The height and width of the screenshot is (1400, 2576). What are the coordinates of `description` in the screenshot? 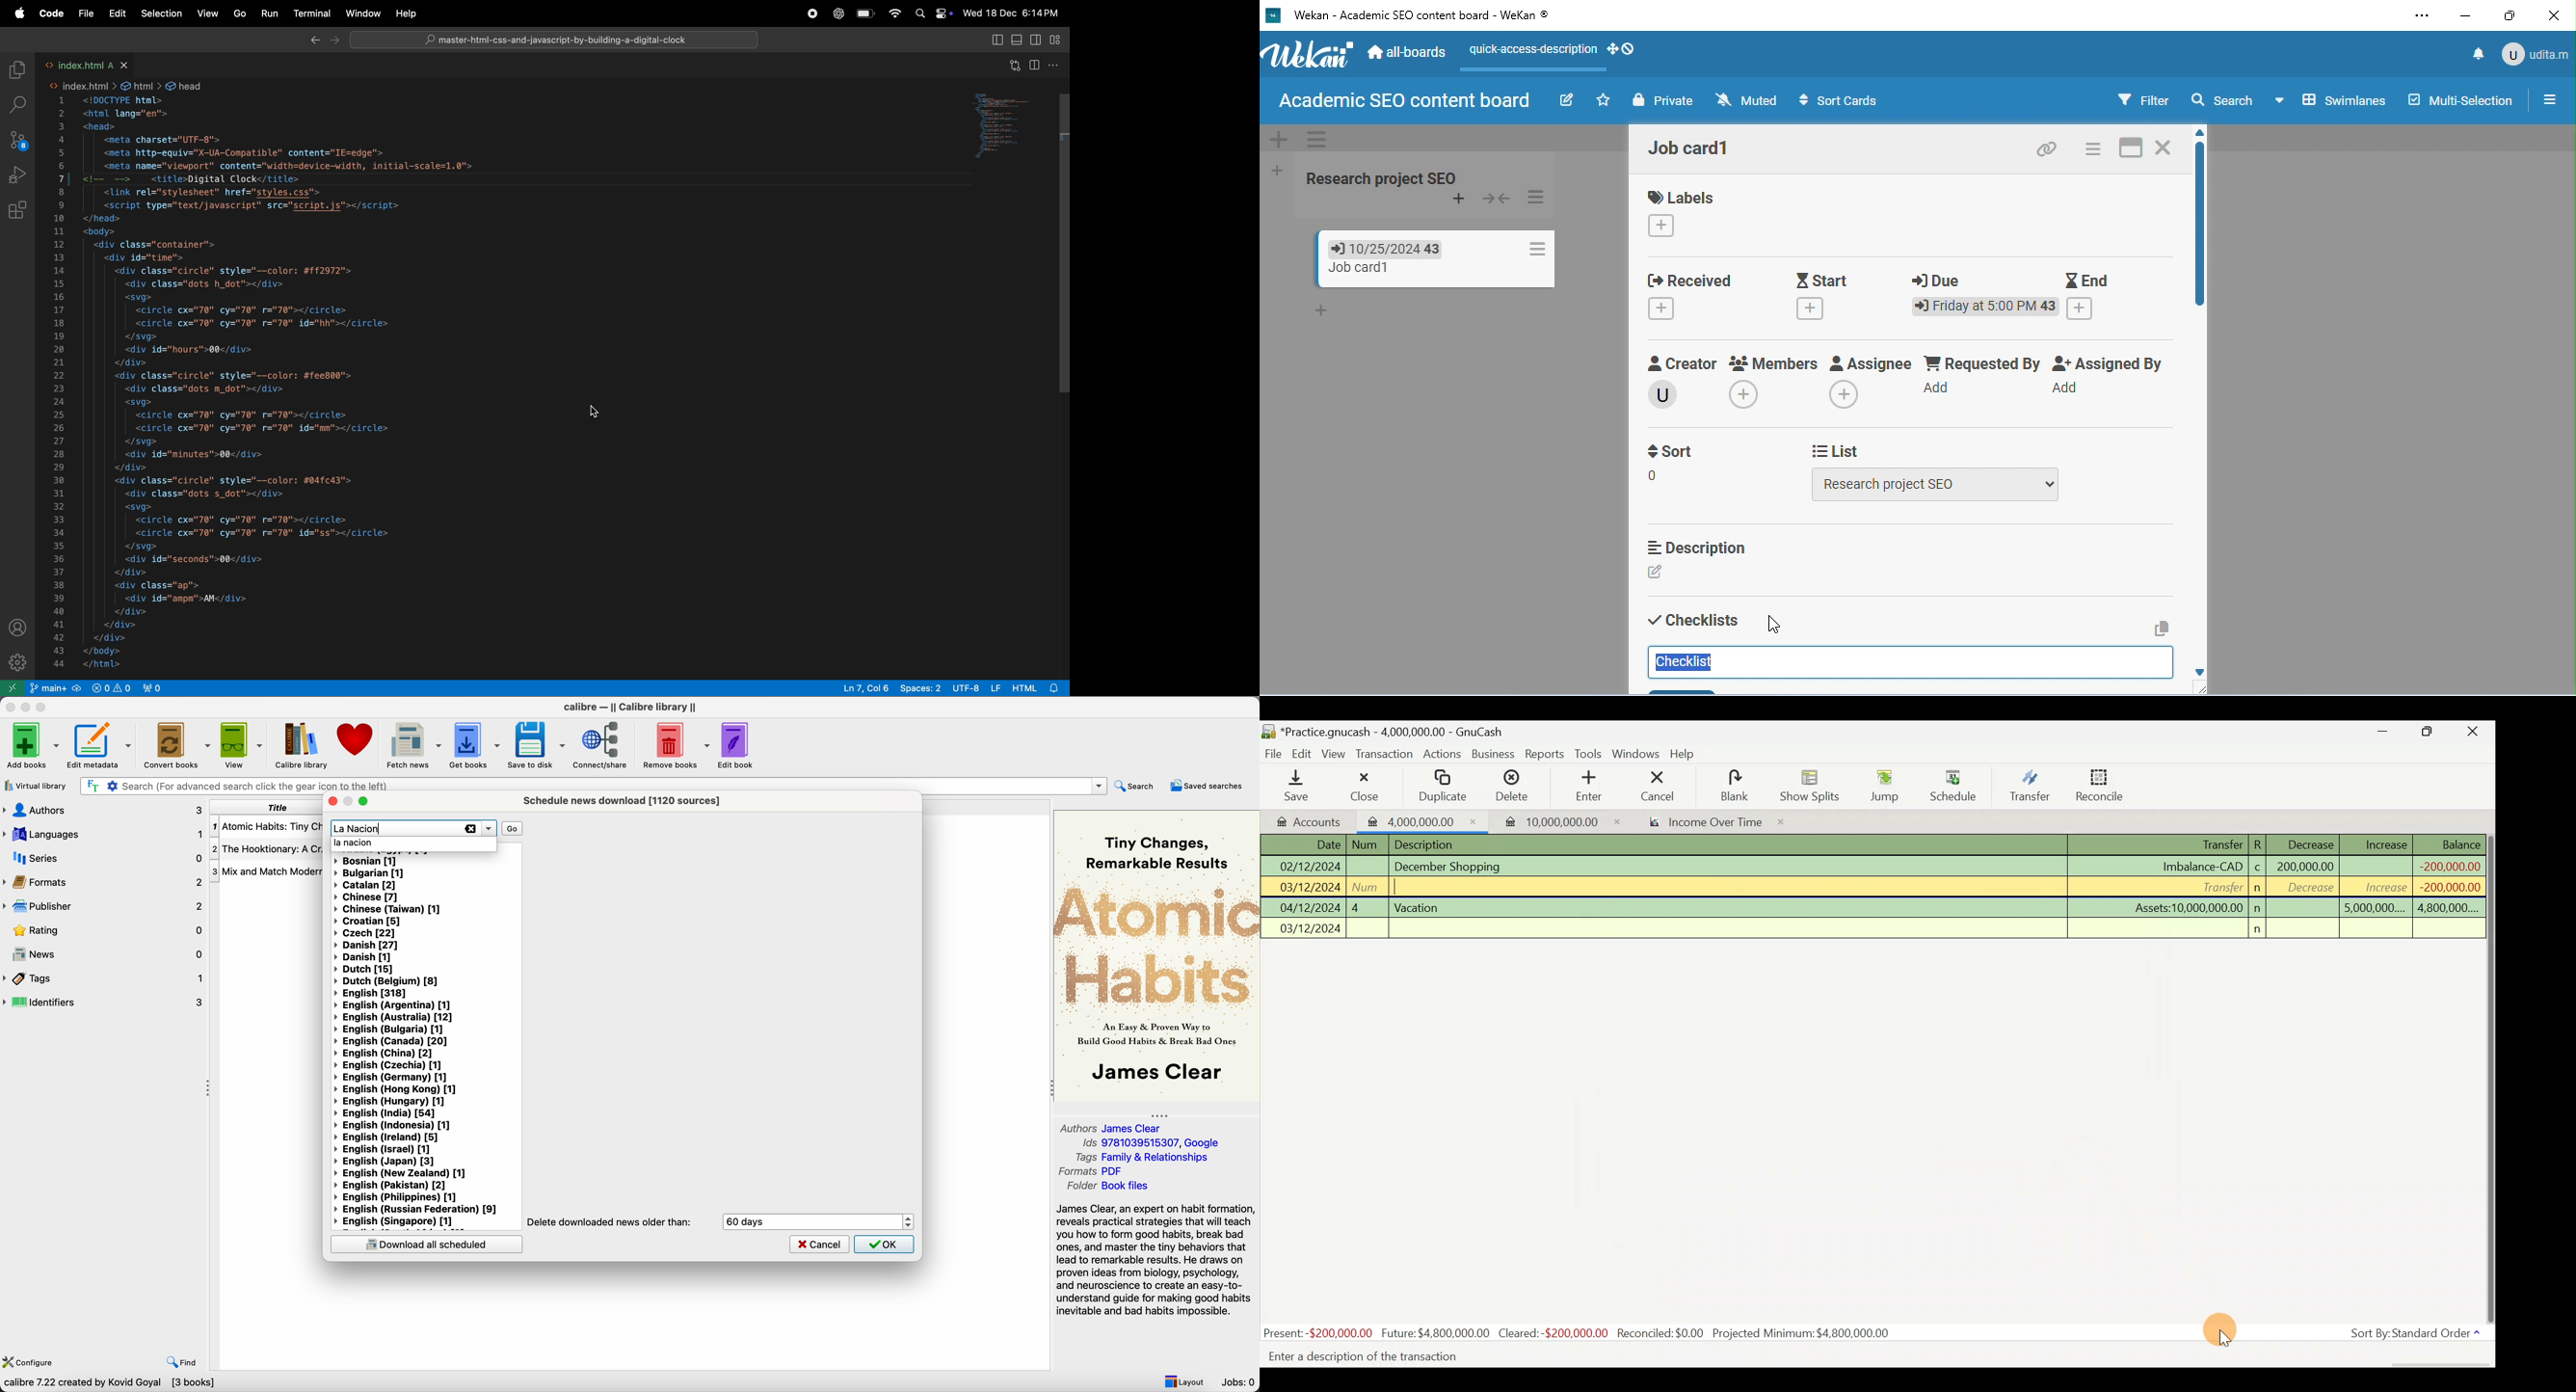 It's located at (1695, 548).